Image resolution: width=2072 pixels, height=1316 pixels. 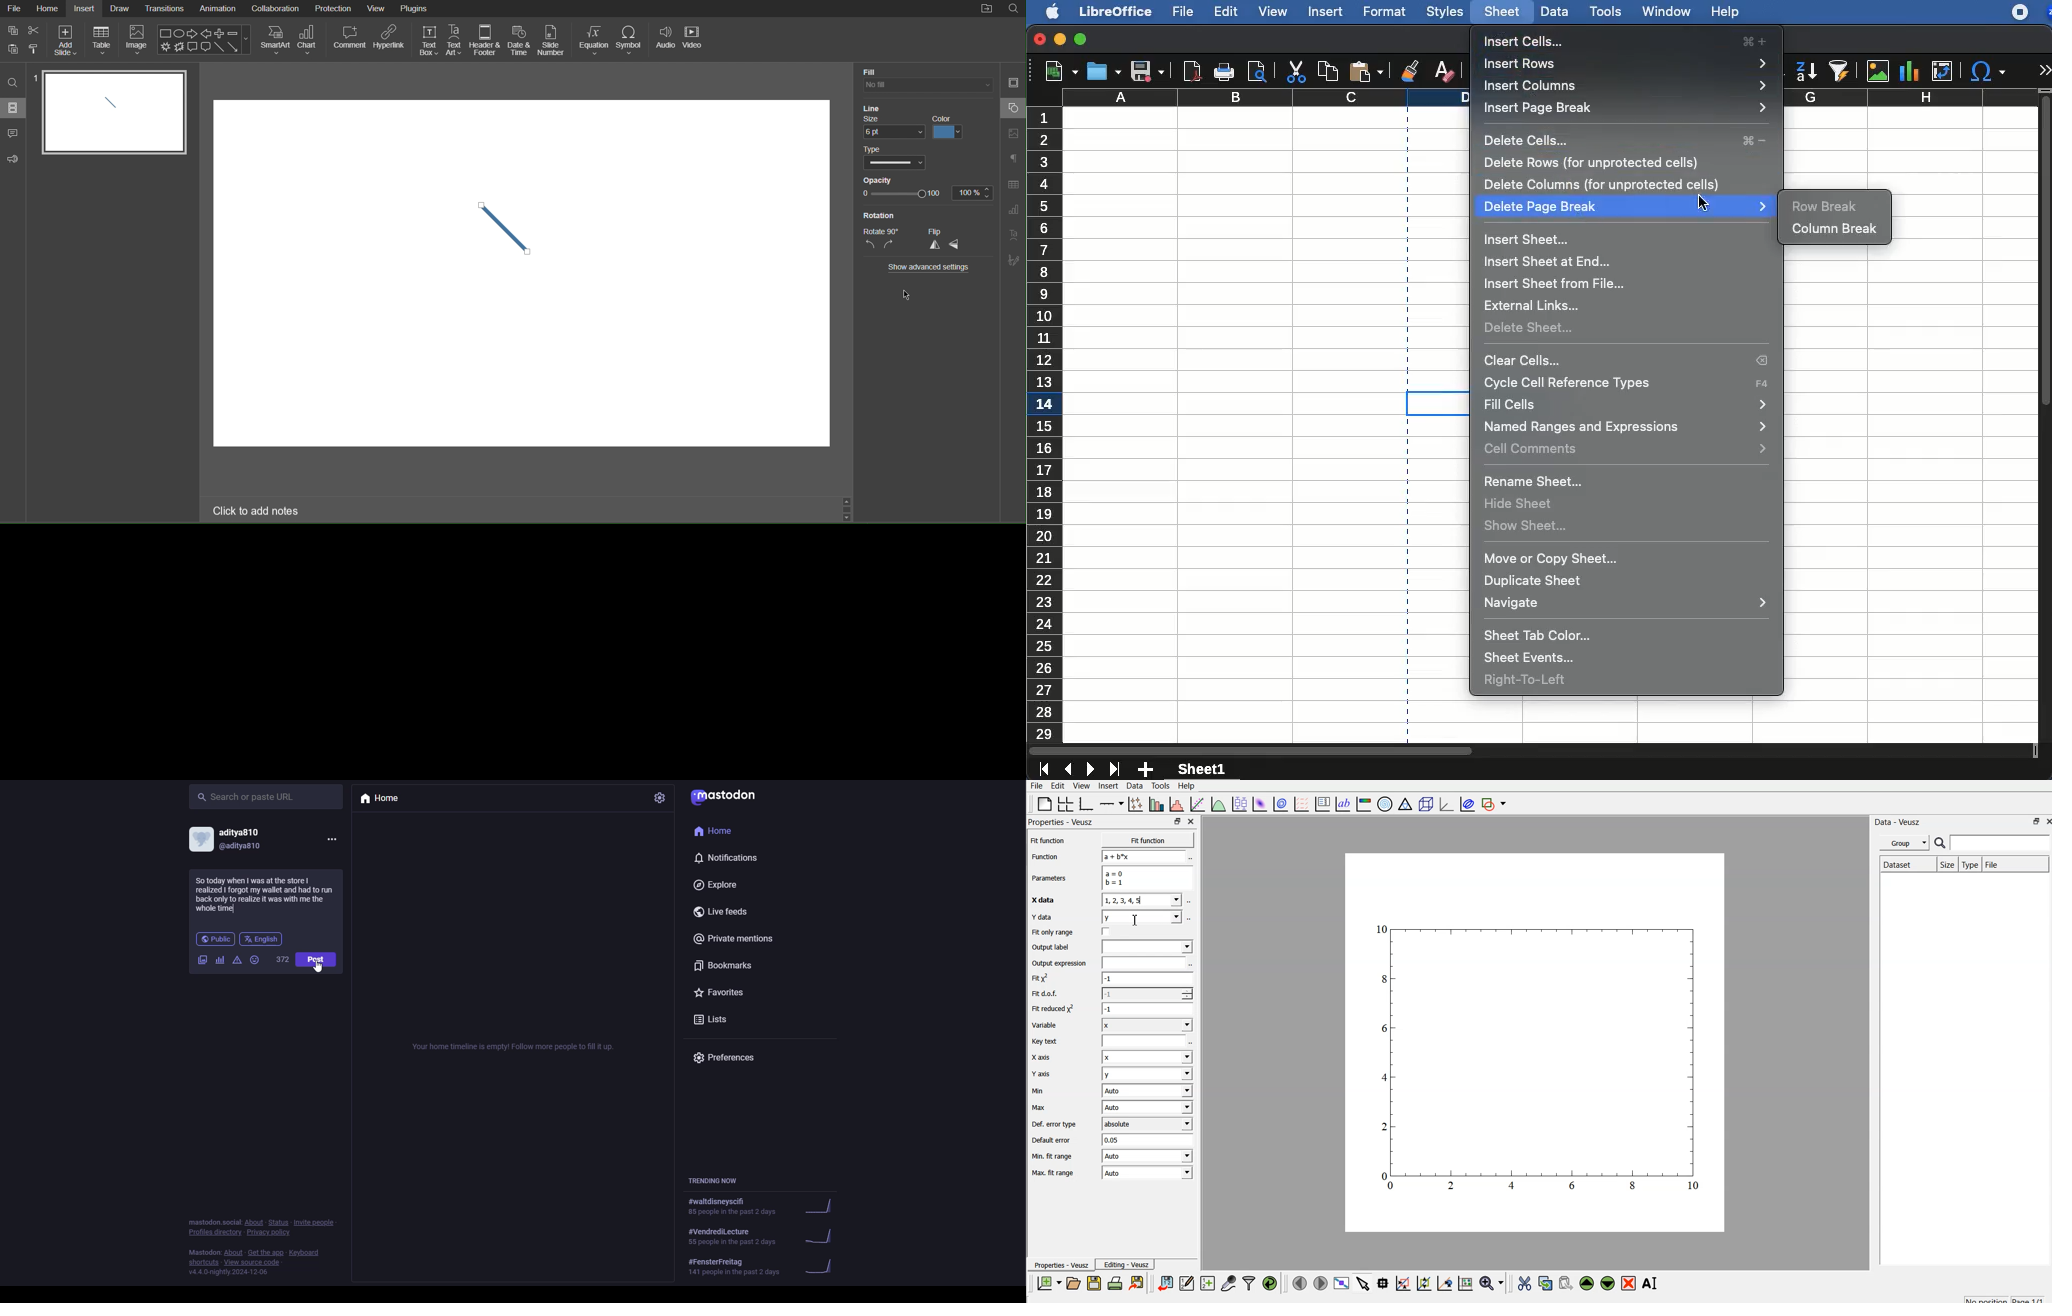 What do you see at coordinates (594, 40) in the screenshot?
I see `Equation` at bounding box center [594, 40].